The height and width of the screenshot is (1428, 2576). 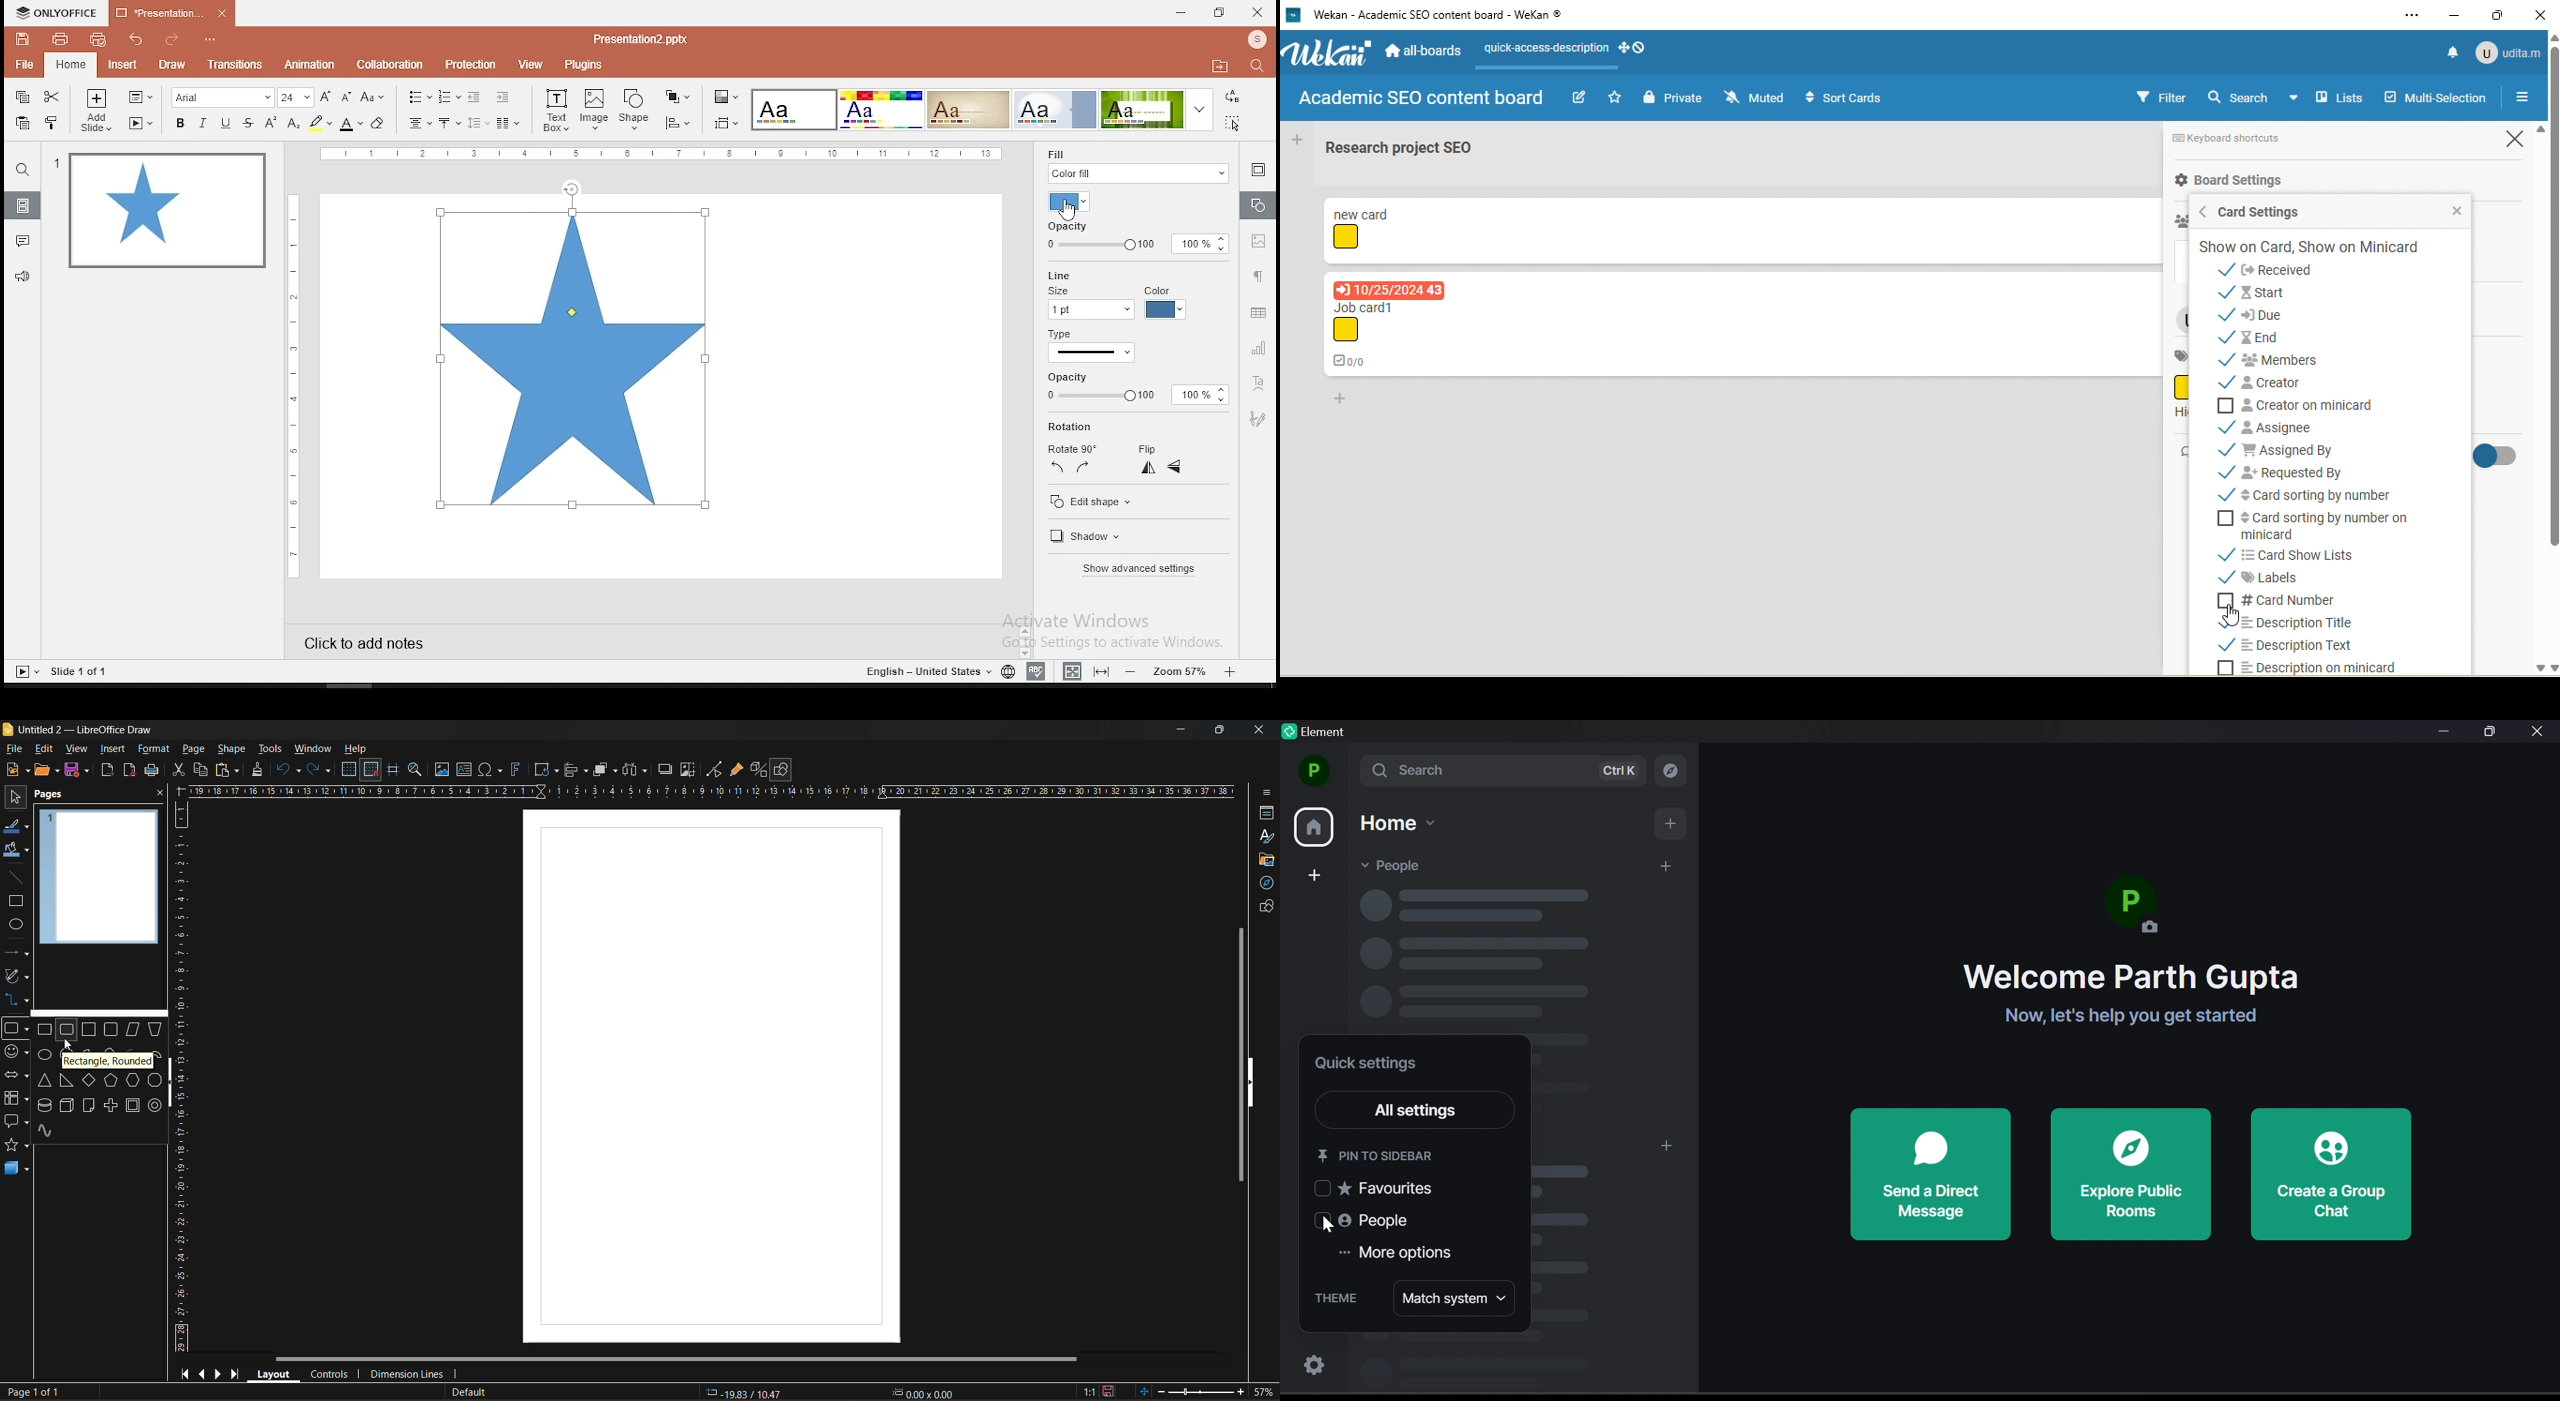 I want to click on eraser tool, so click(x=377, y=124).